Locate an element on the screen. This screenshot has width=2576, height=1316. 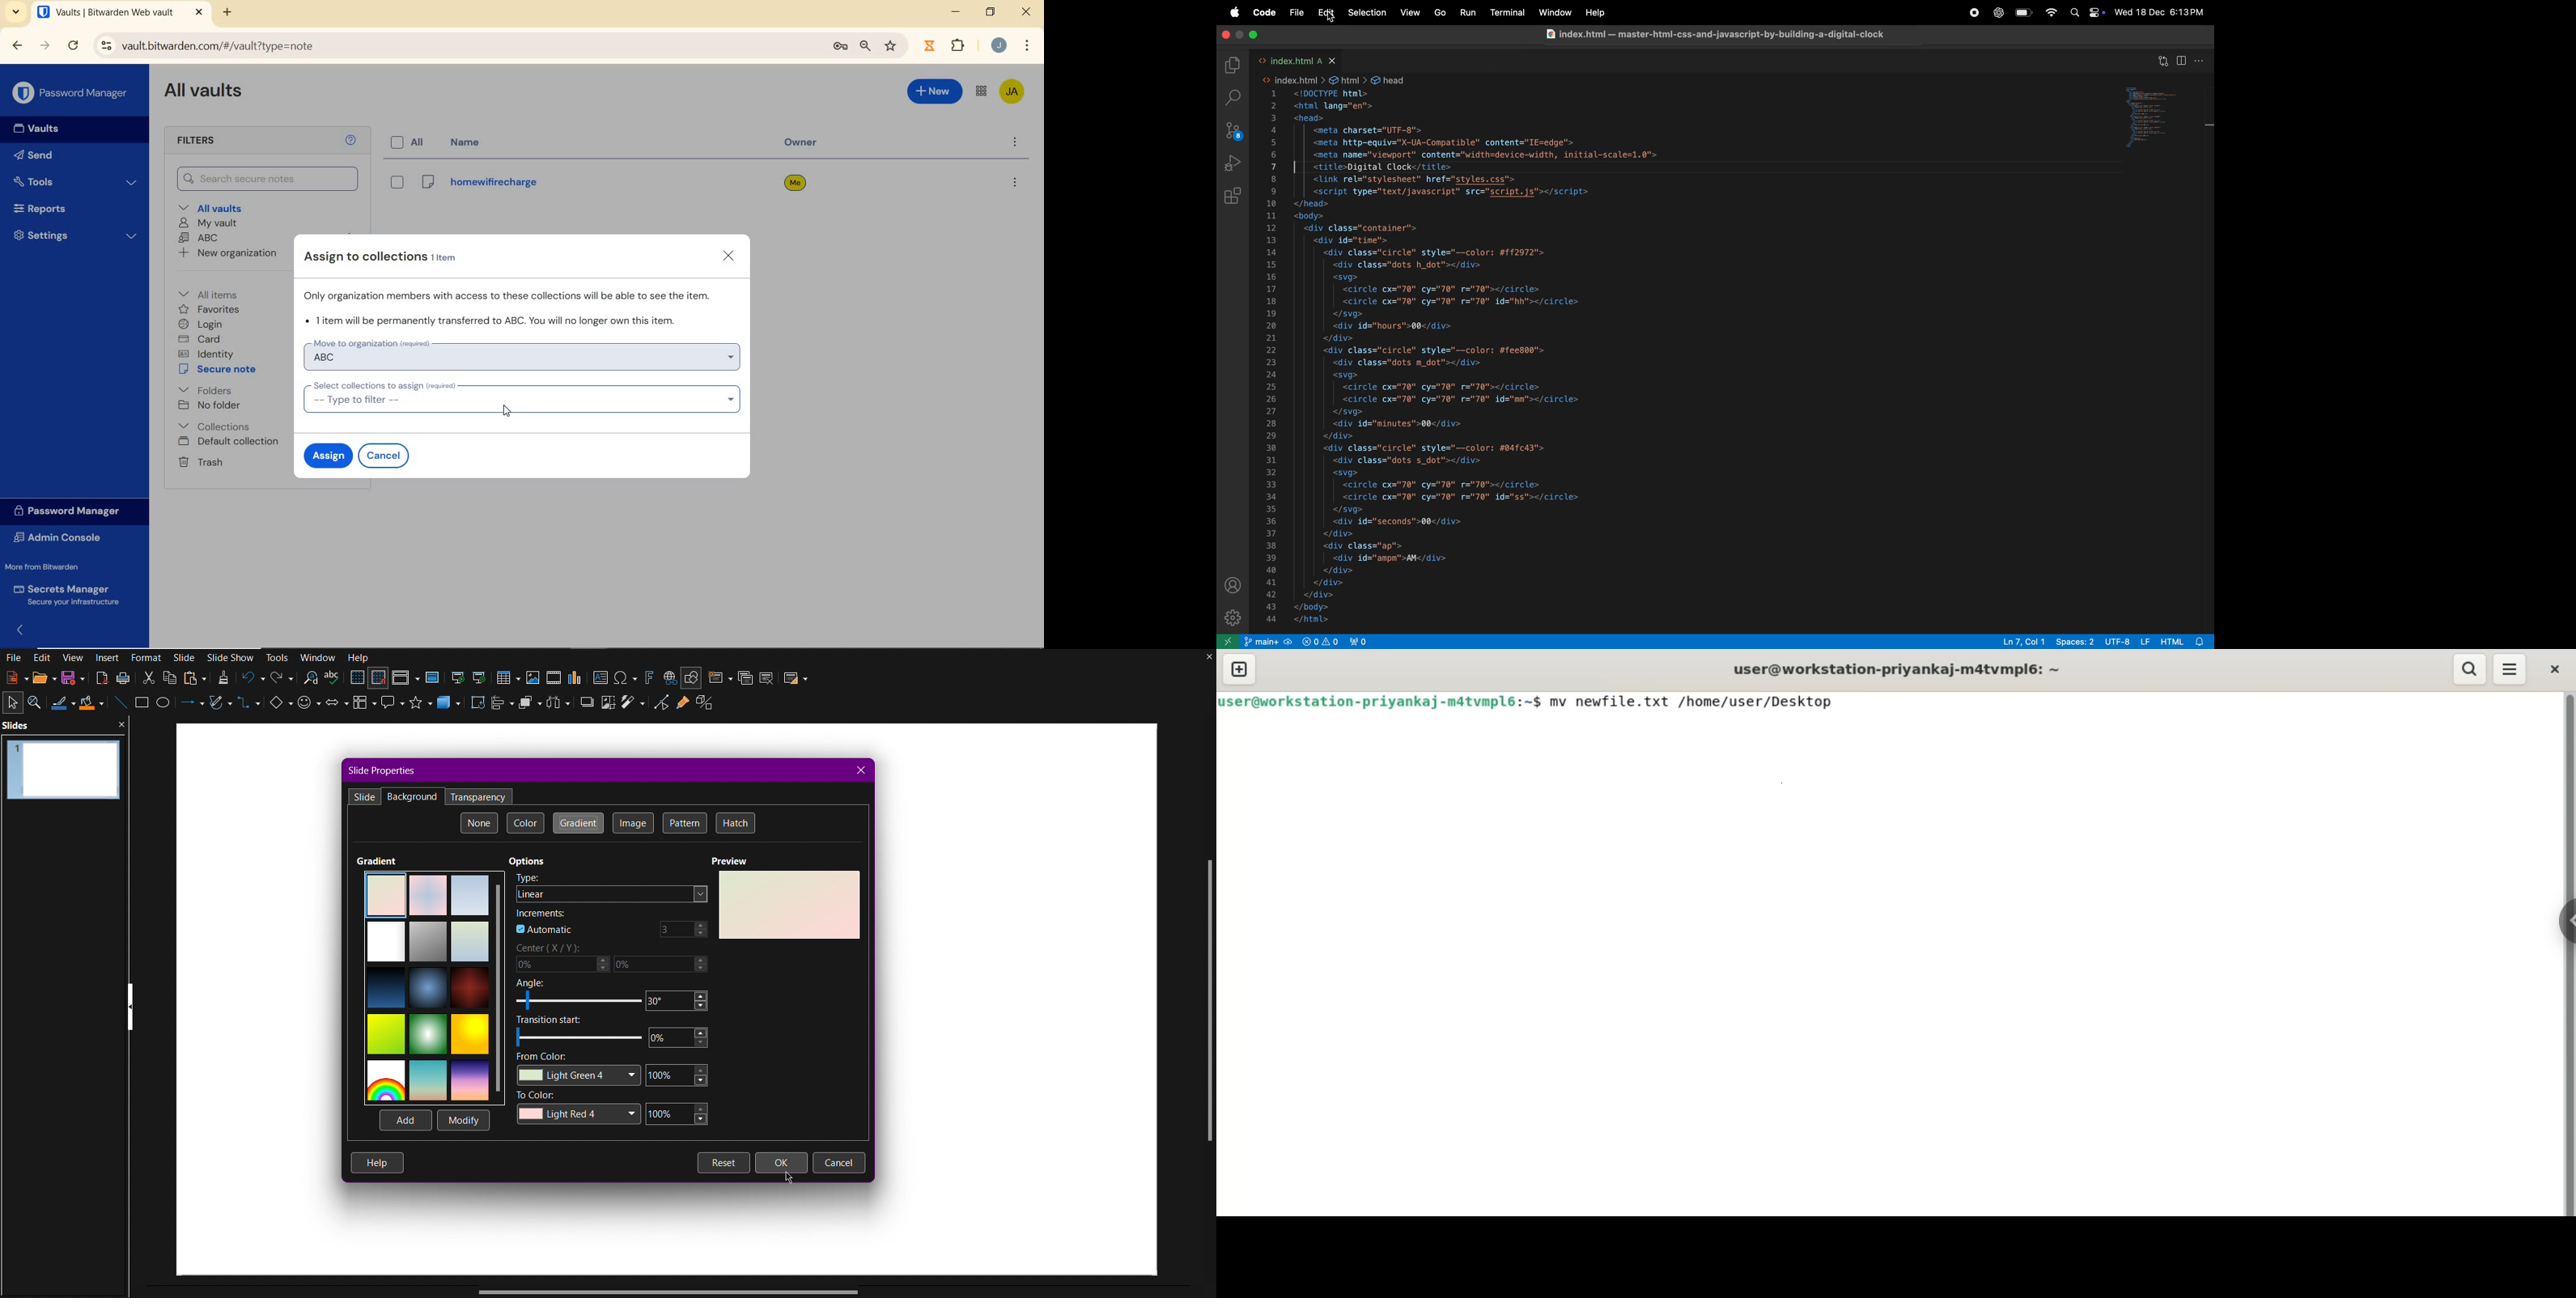
Preview is located at coordinates (731, 861).